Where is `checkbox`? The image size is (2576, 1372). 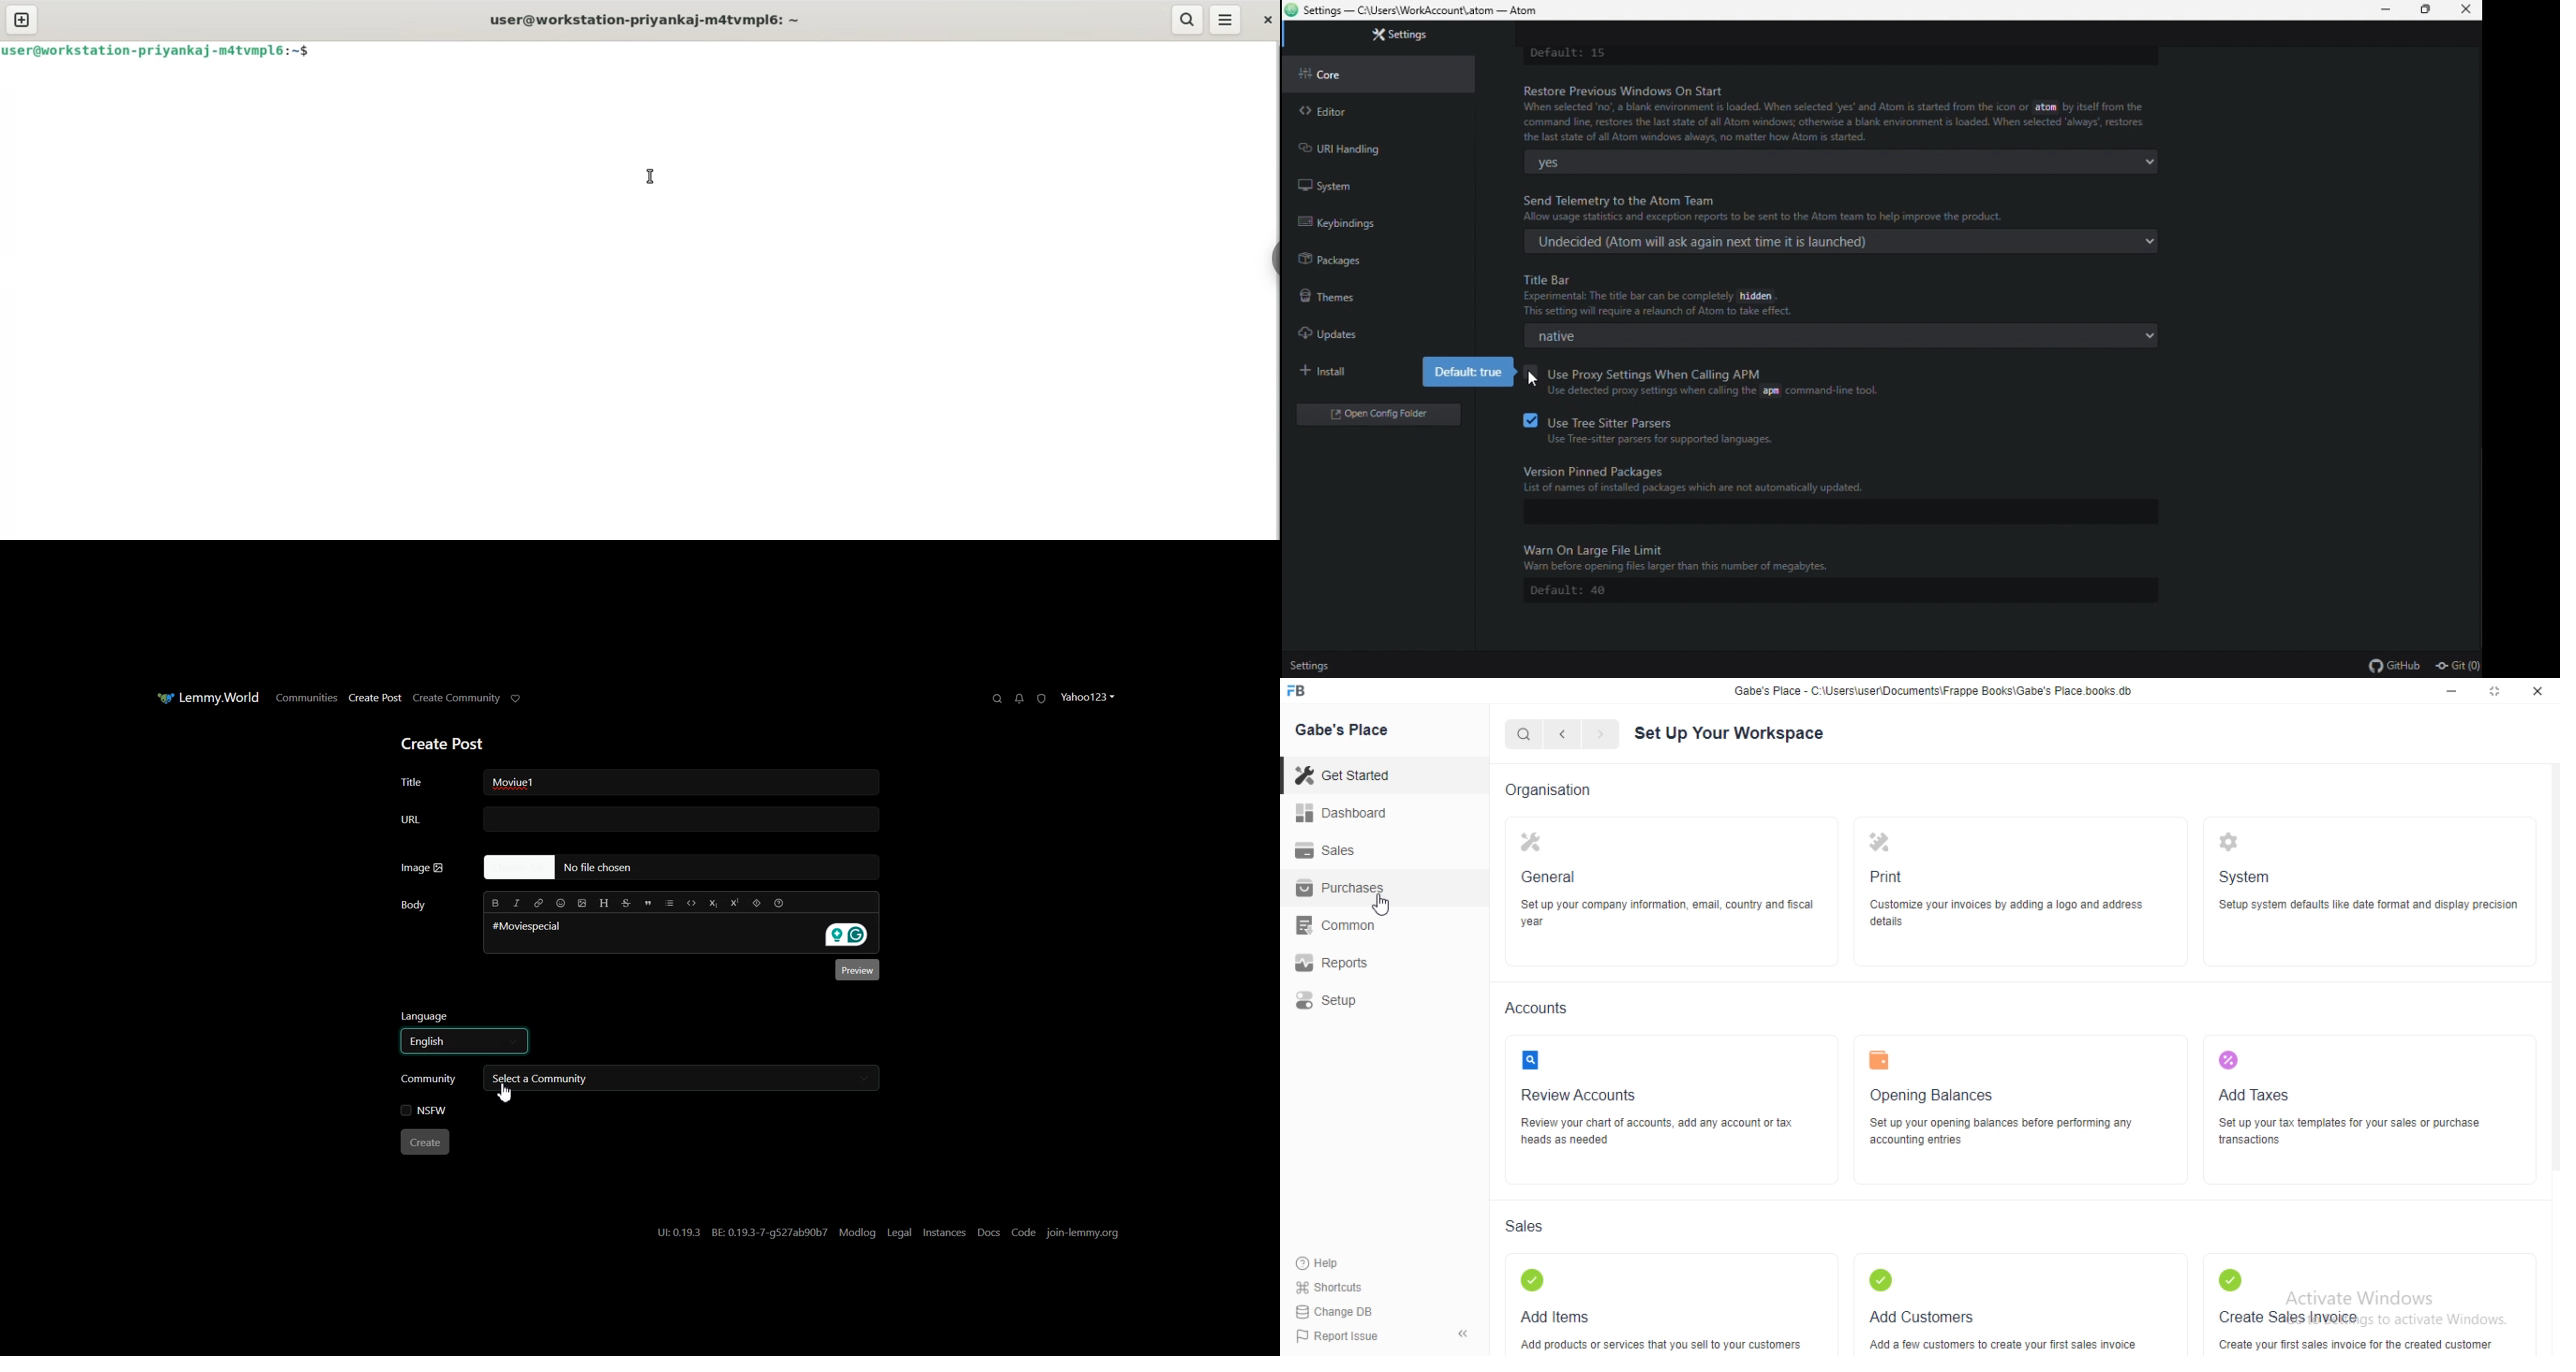
checkbox is located at coordinates (1527, 372).